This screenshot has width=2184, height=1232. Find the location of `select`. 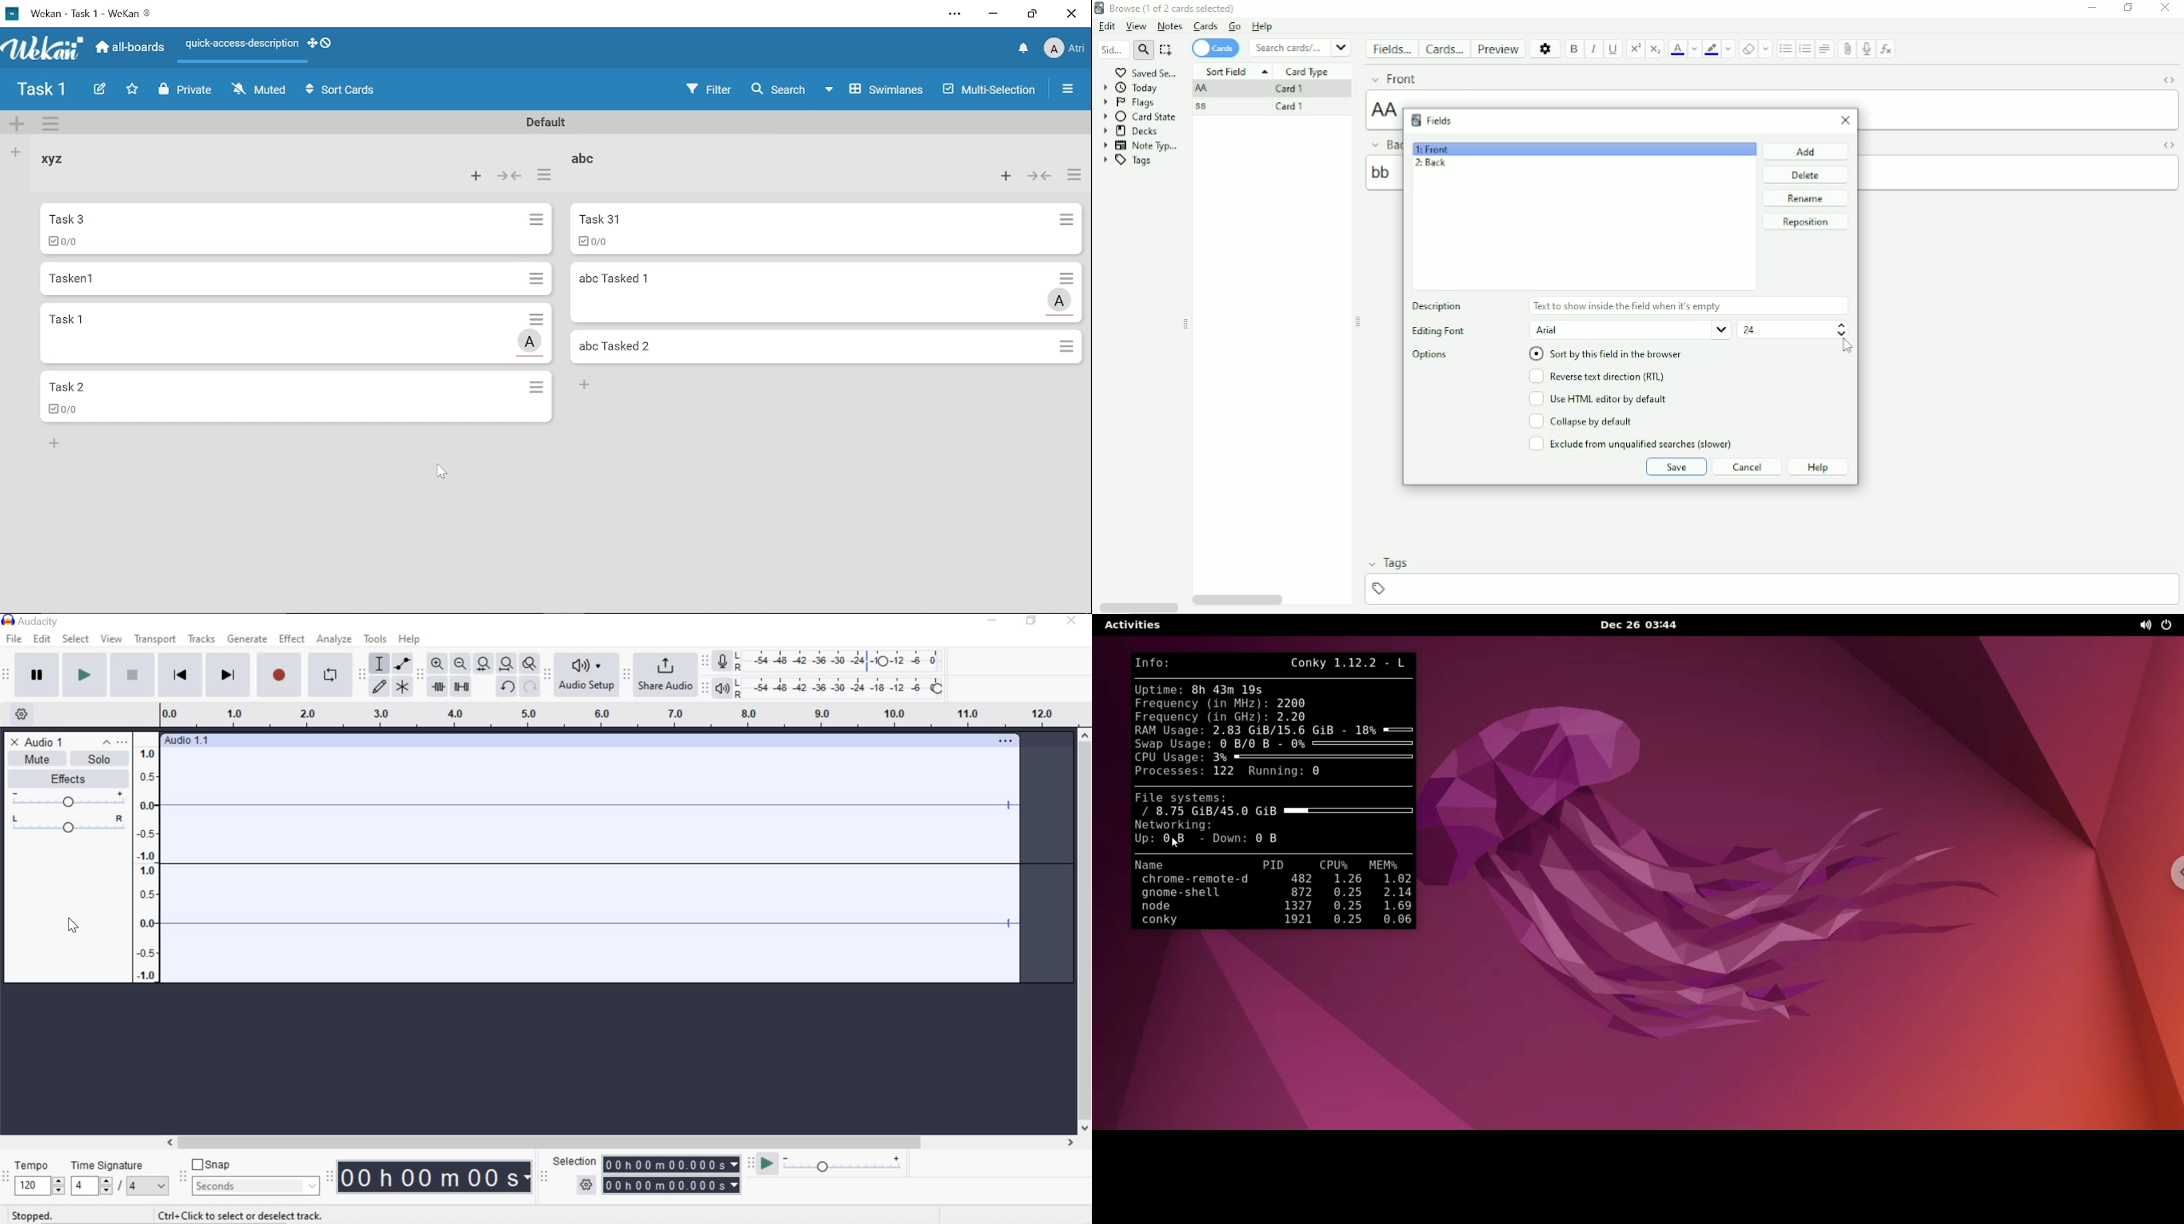

select is located at coordinates (76, 639).